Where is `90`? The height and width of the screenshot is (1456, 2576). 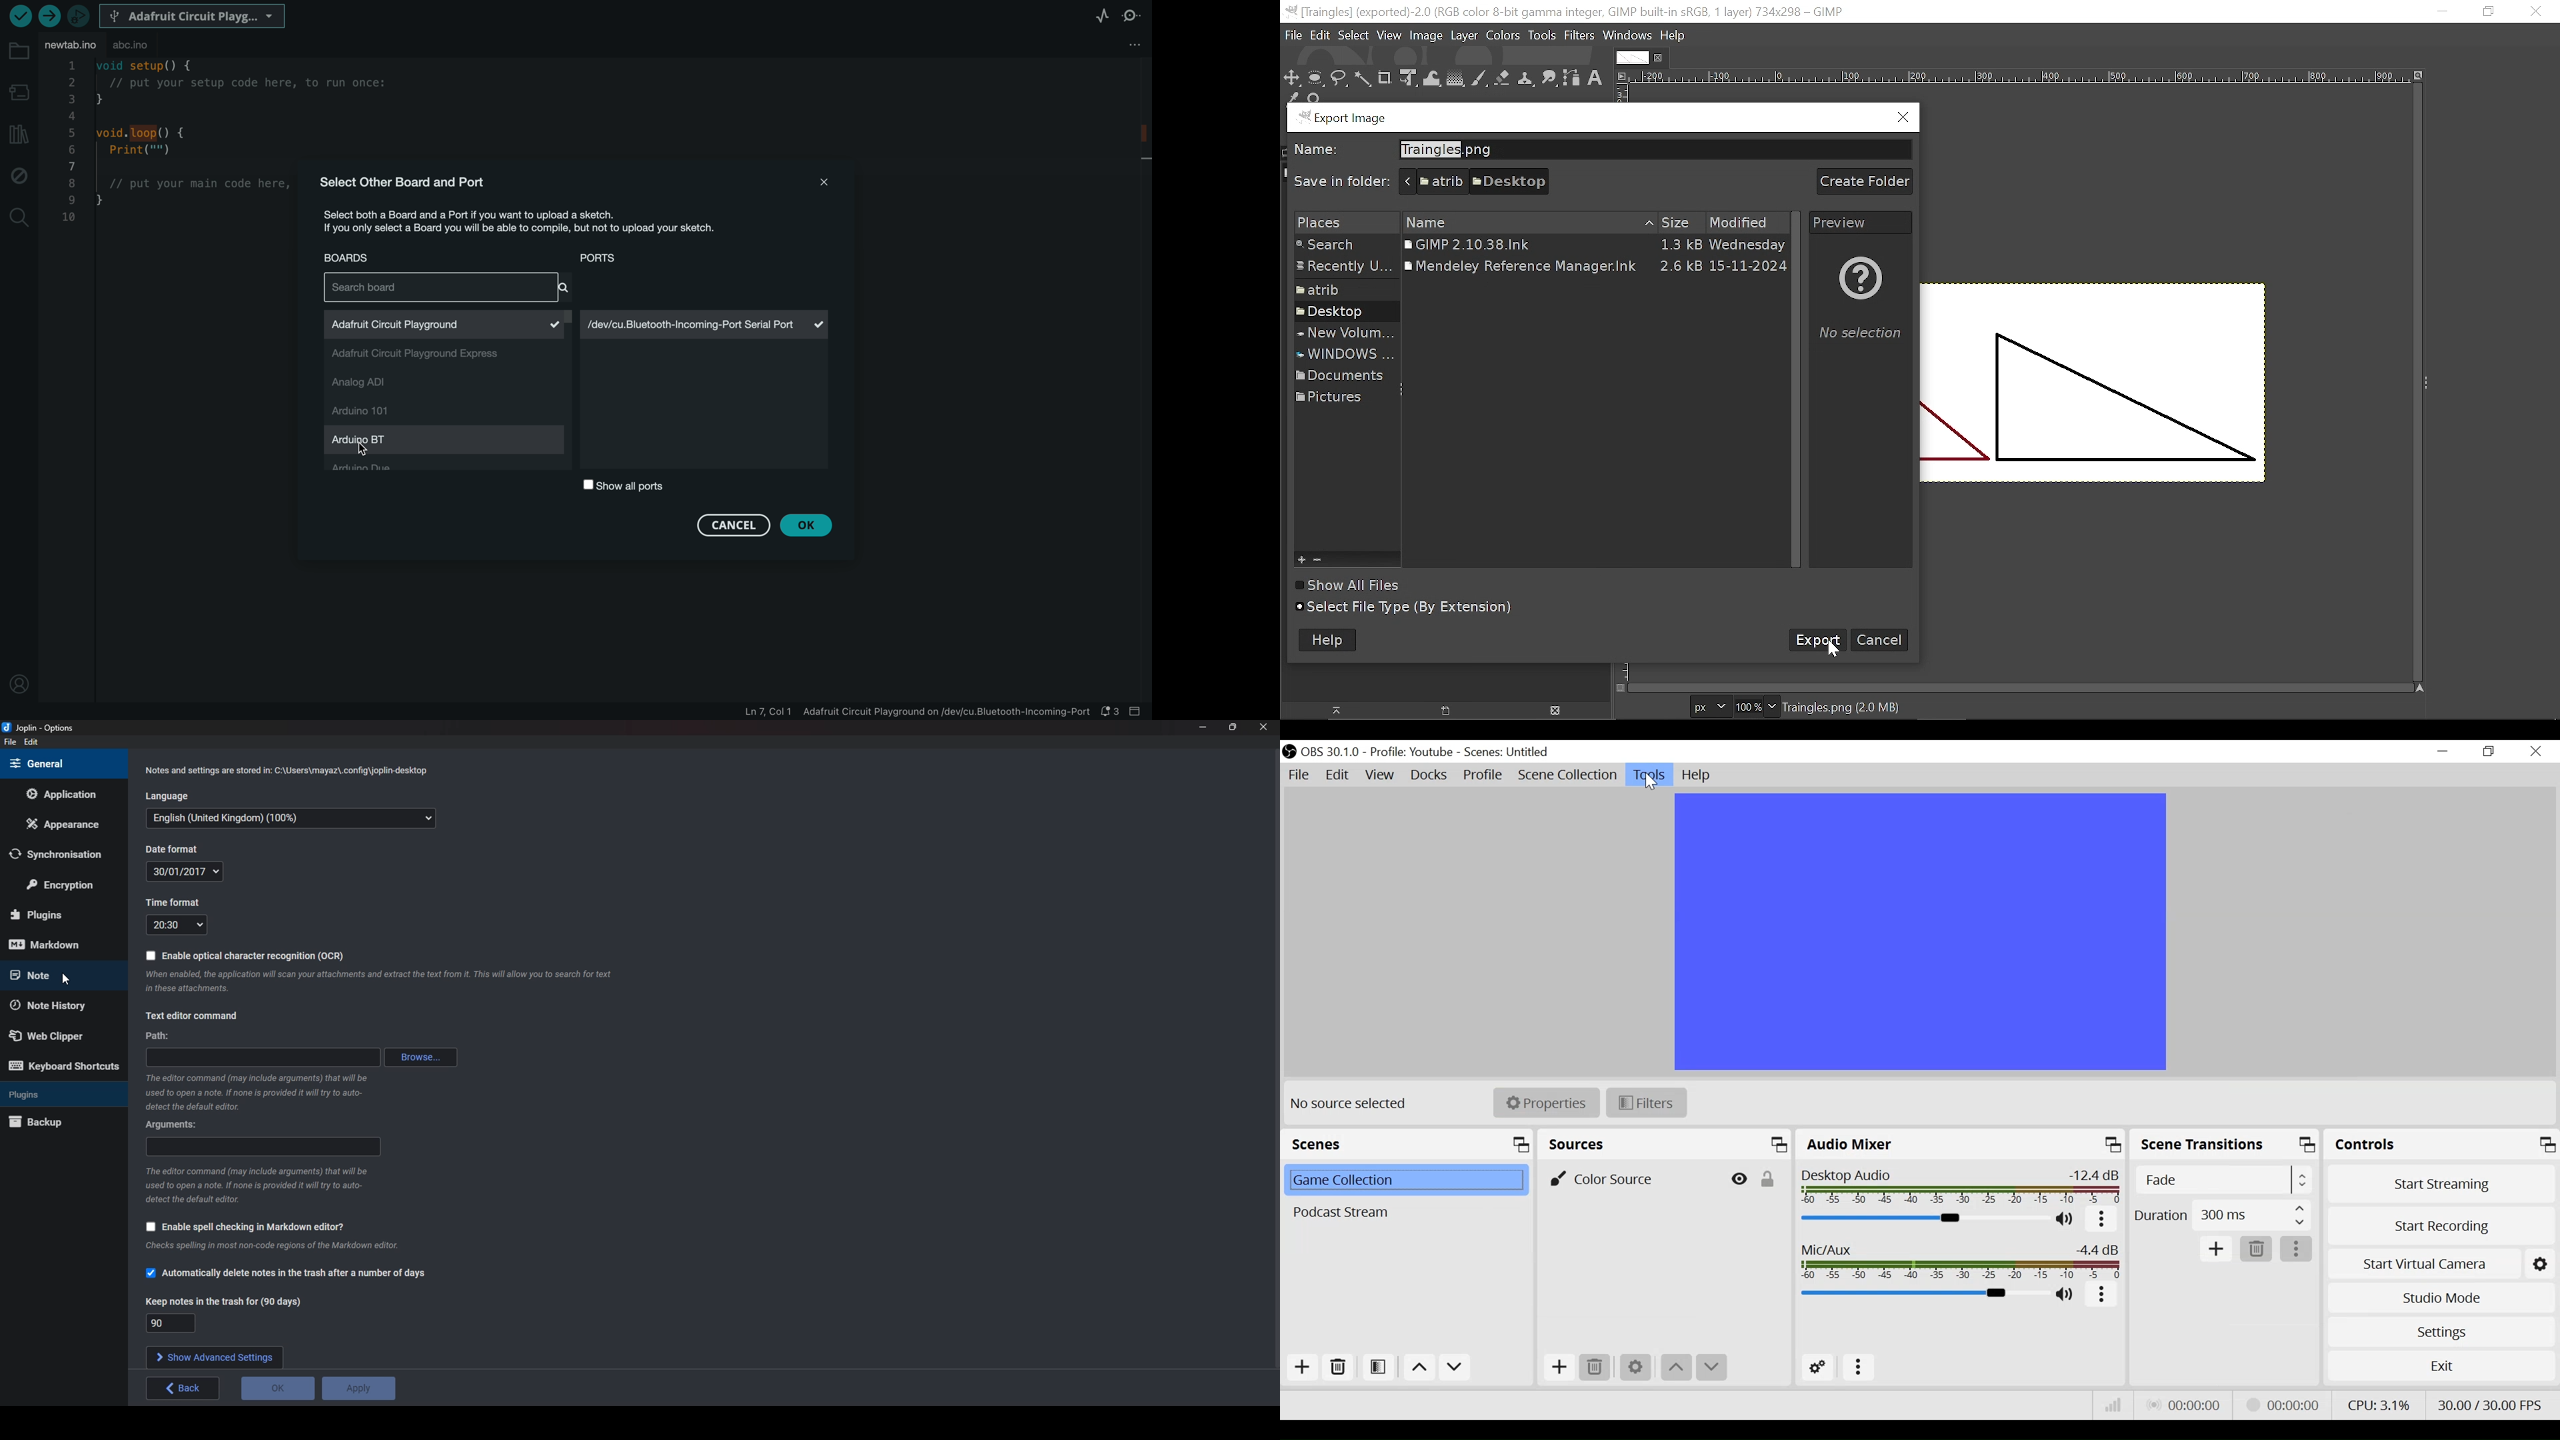 90 is located at coordinates (173, 1323).